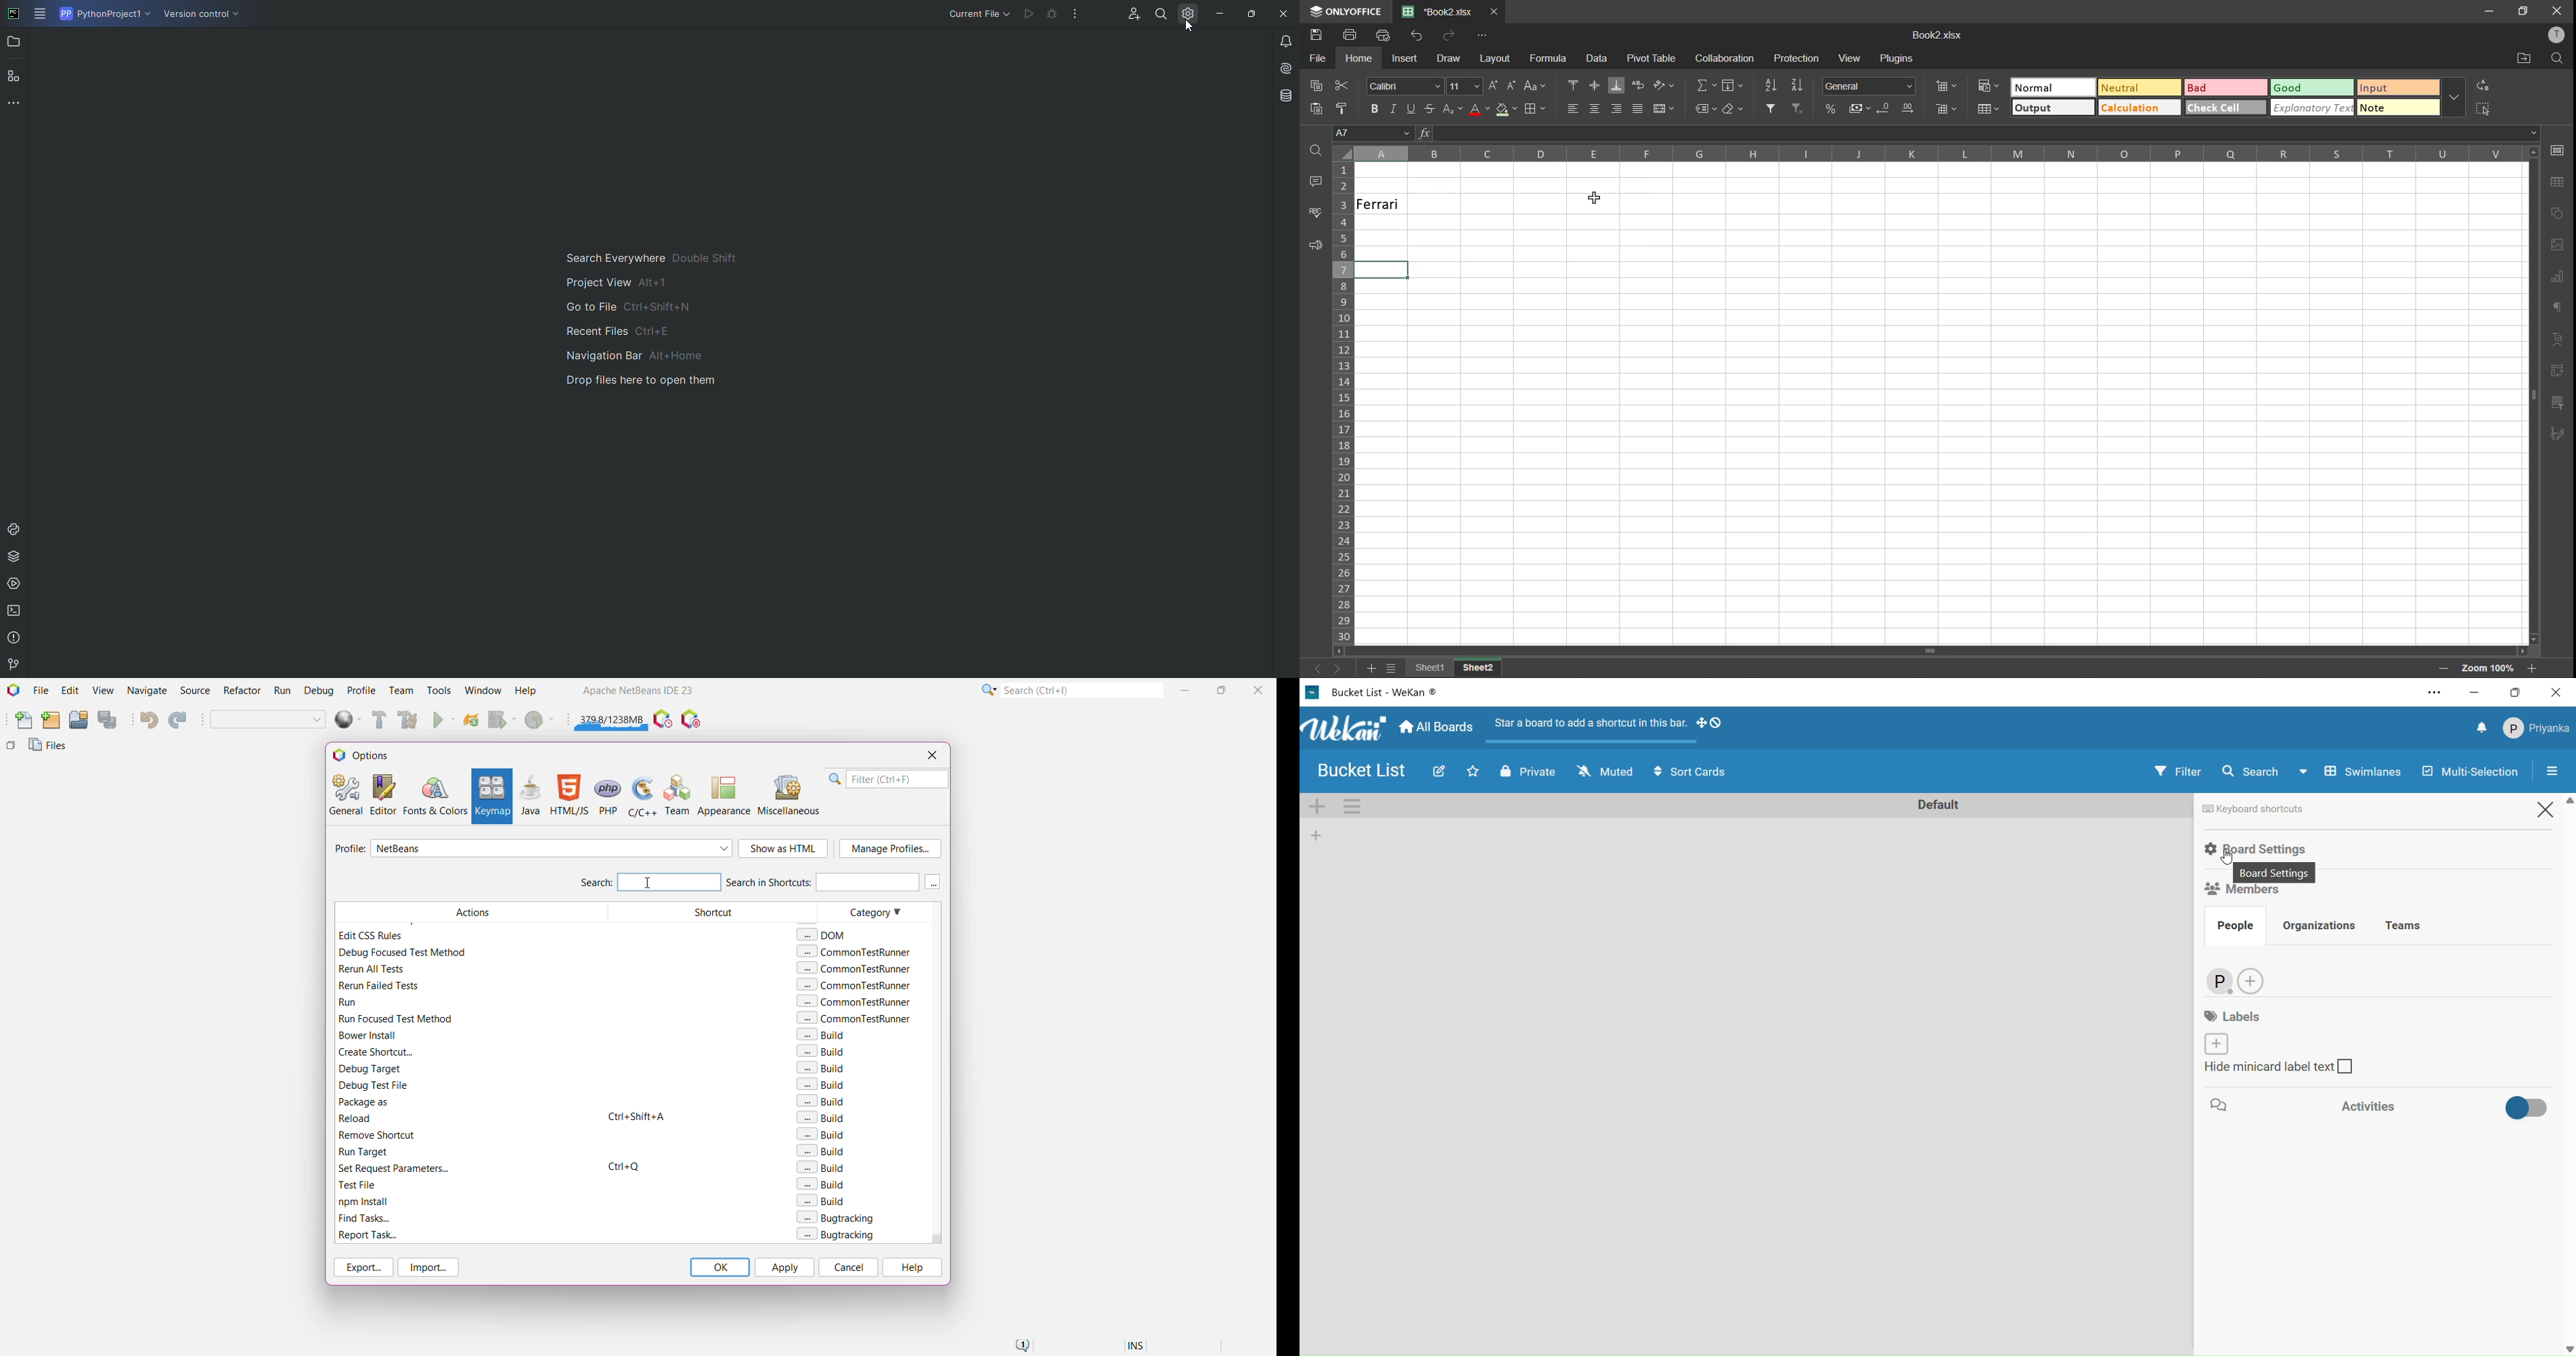 The height and width of the screenshot is (1372, 2576). I want to click on Help, so click(911, 1268).